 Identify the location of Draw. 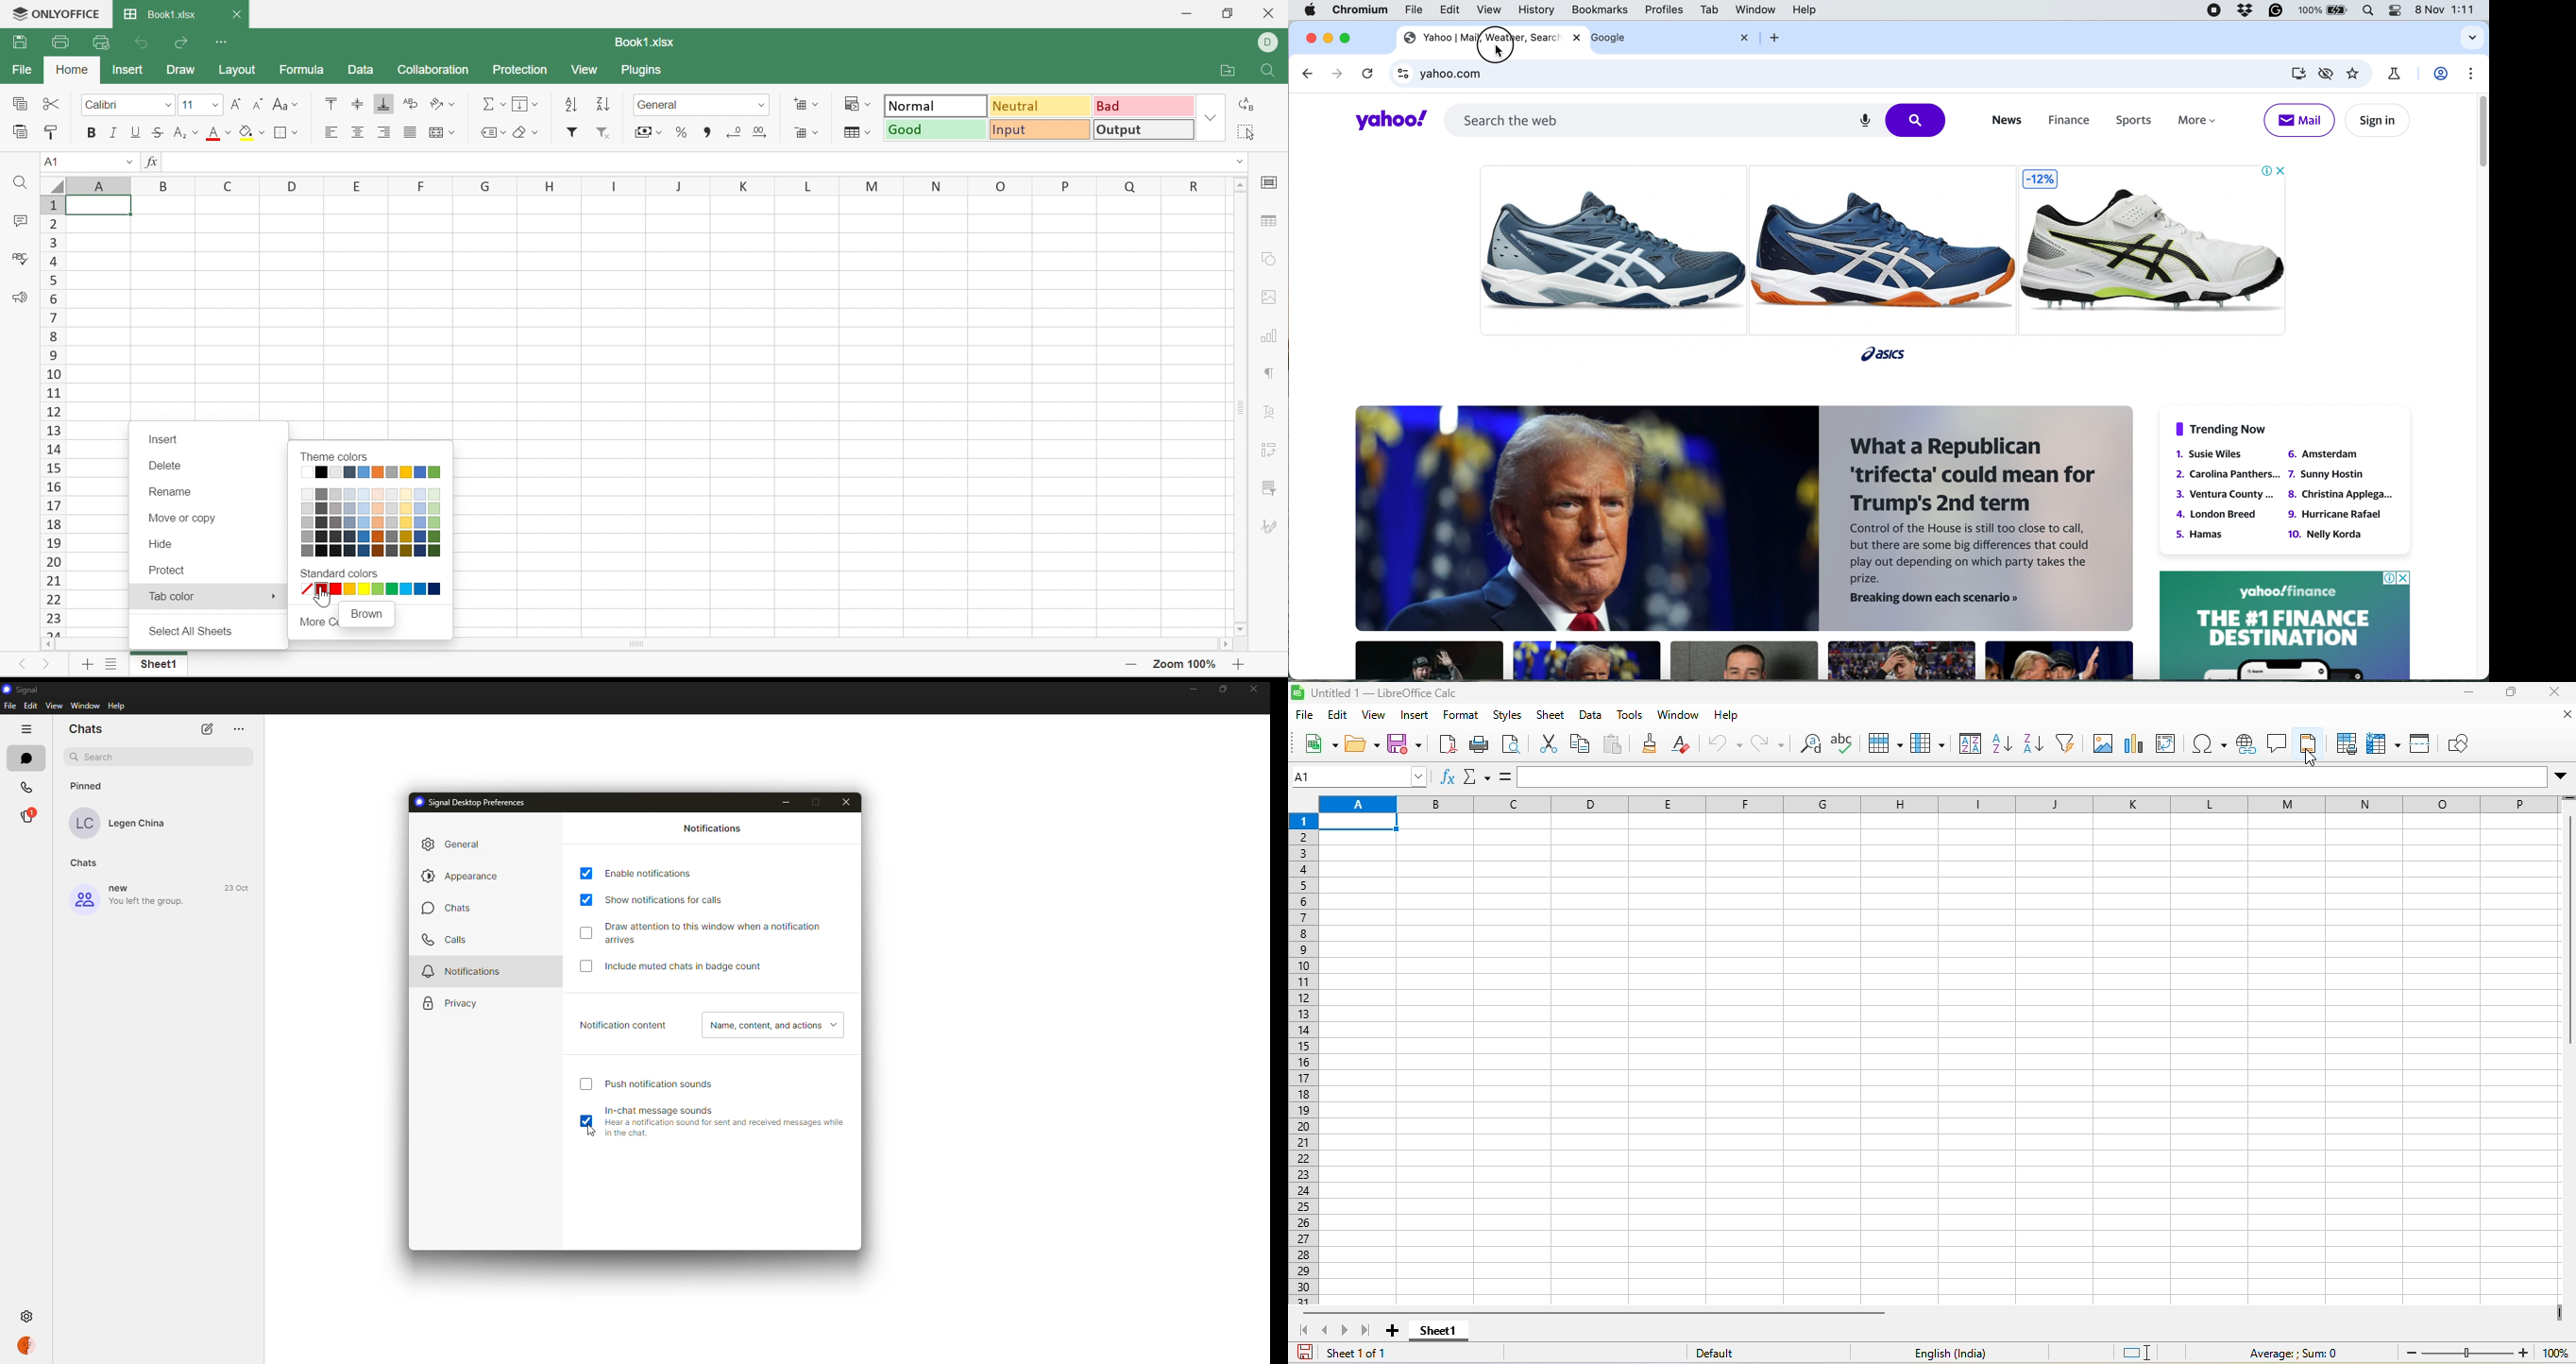
(181, 69).